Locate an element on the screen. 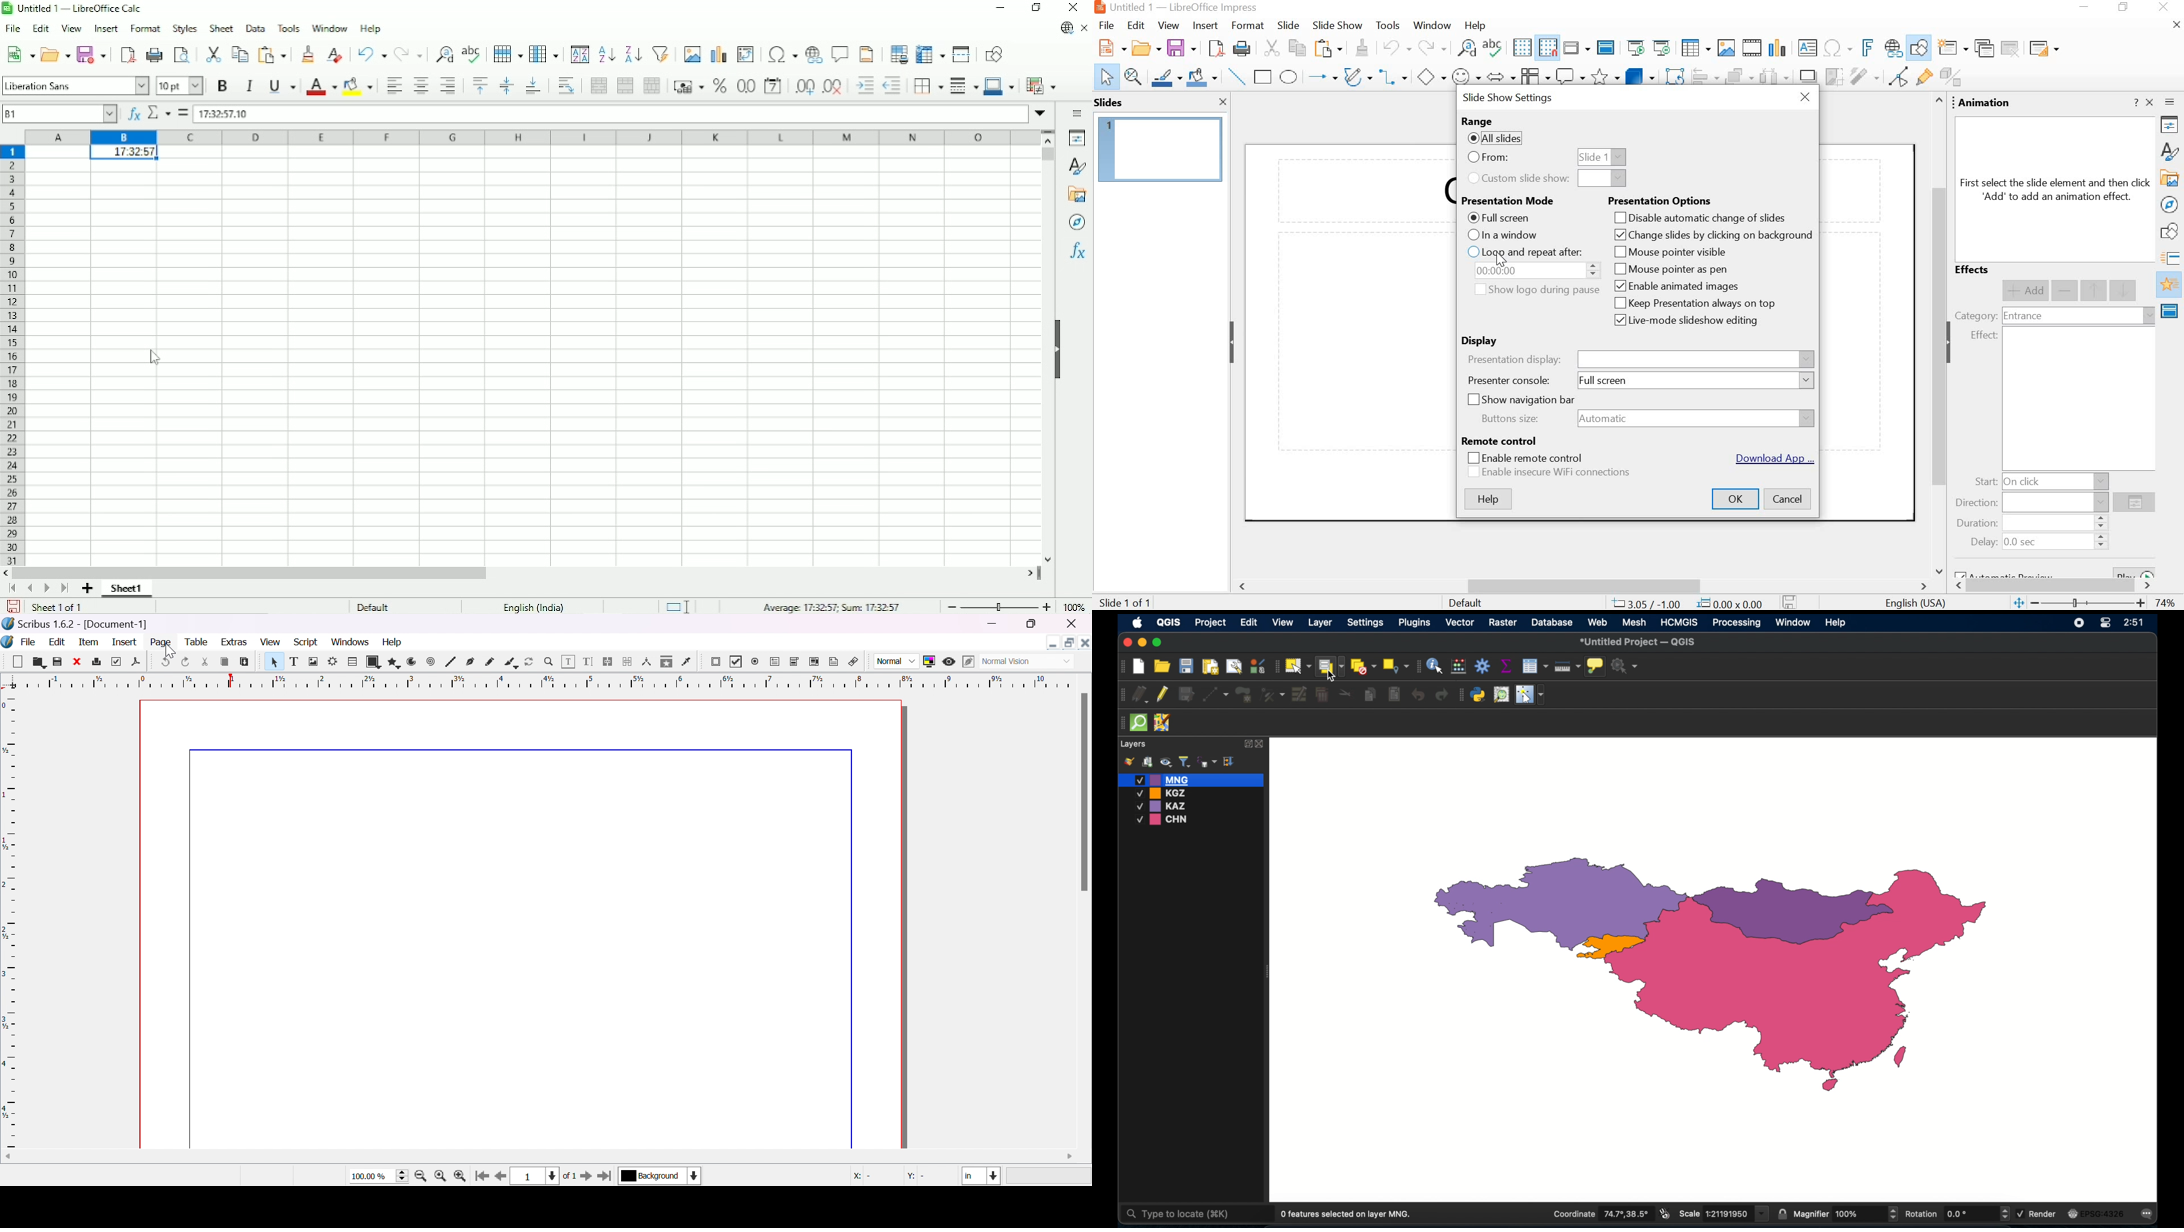 This screenshot has width=2184, height=1232. zoom to 100% is located at coordinates (440, 1175).